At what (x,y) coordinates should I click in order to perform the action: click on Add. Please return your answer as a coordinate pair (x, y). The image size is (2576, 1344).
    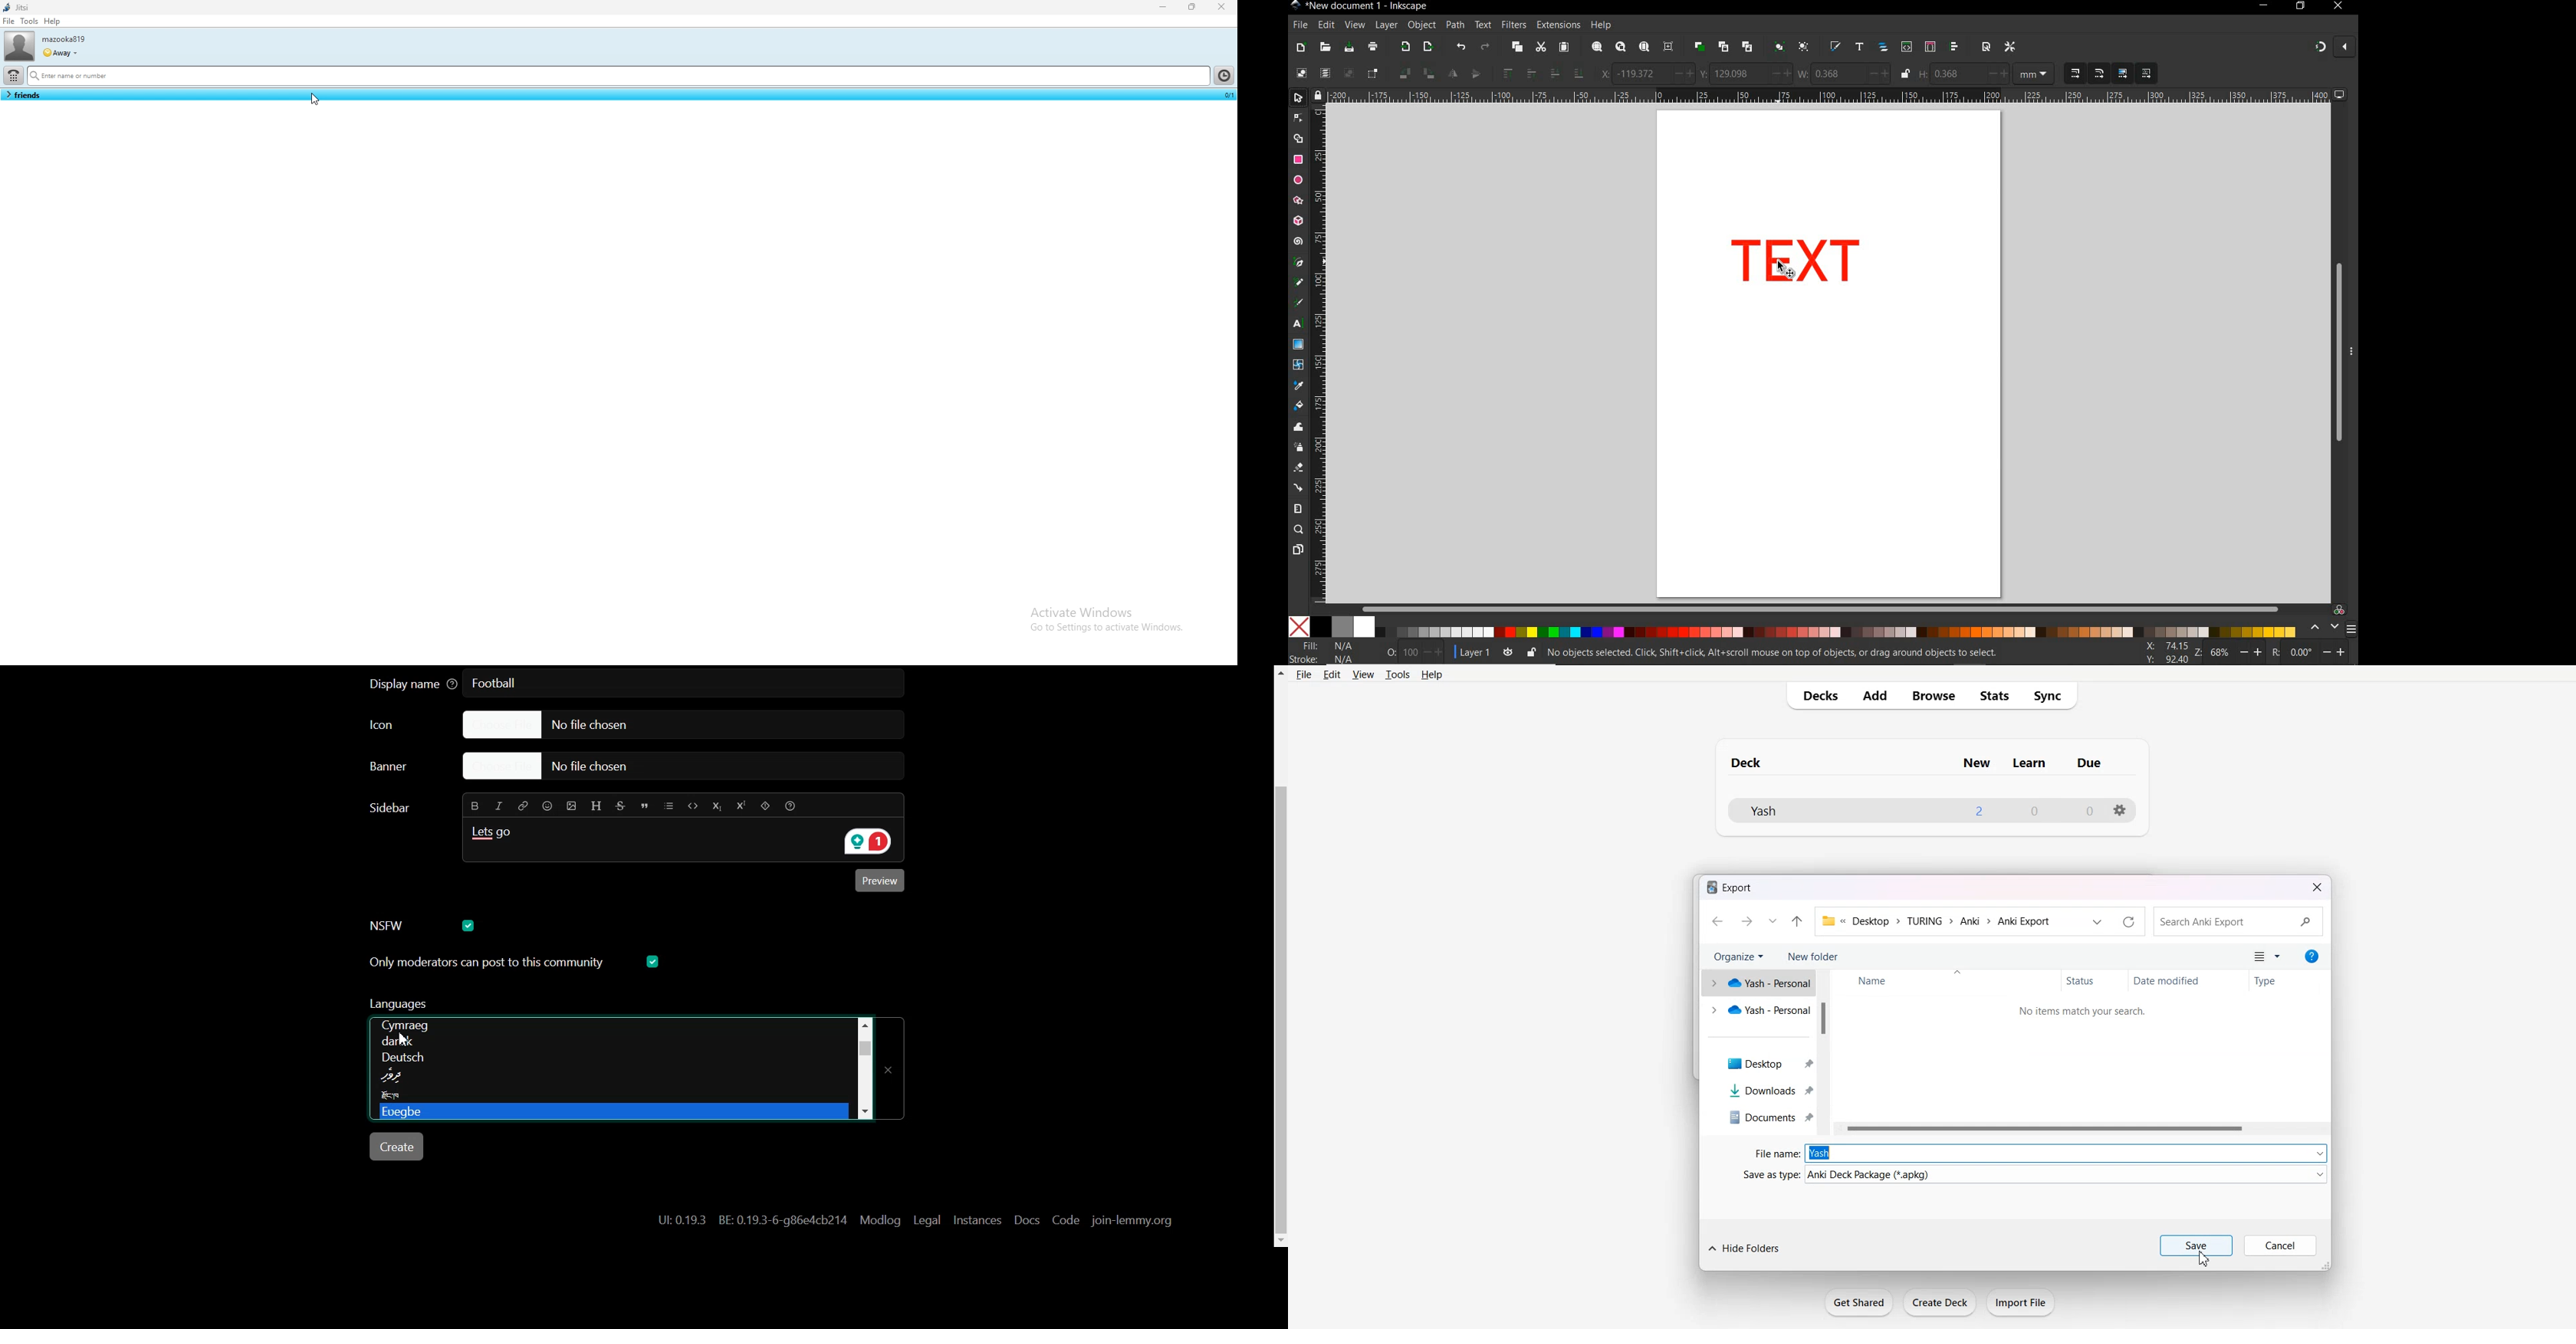
    Looking at the image, I should click on (1875, 696).